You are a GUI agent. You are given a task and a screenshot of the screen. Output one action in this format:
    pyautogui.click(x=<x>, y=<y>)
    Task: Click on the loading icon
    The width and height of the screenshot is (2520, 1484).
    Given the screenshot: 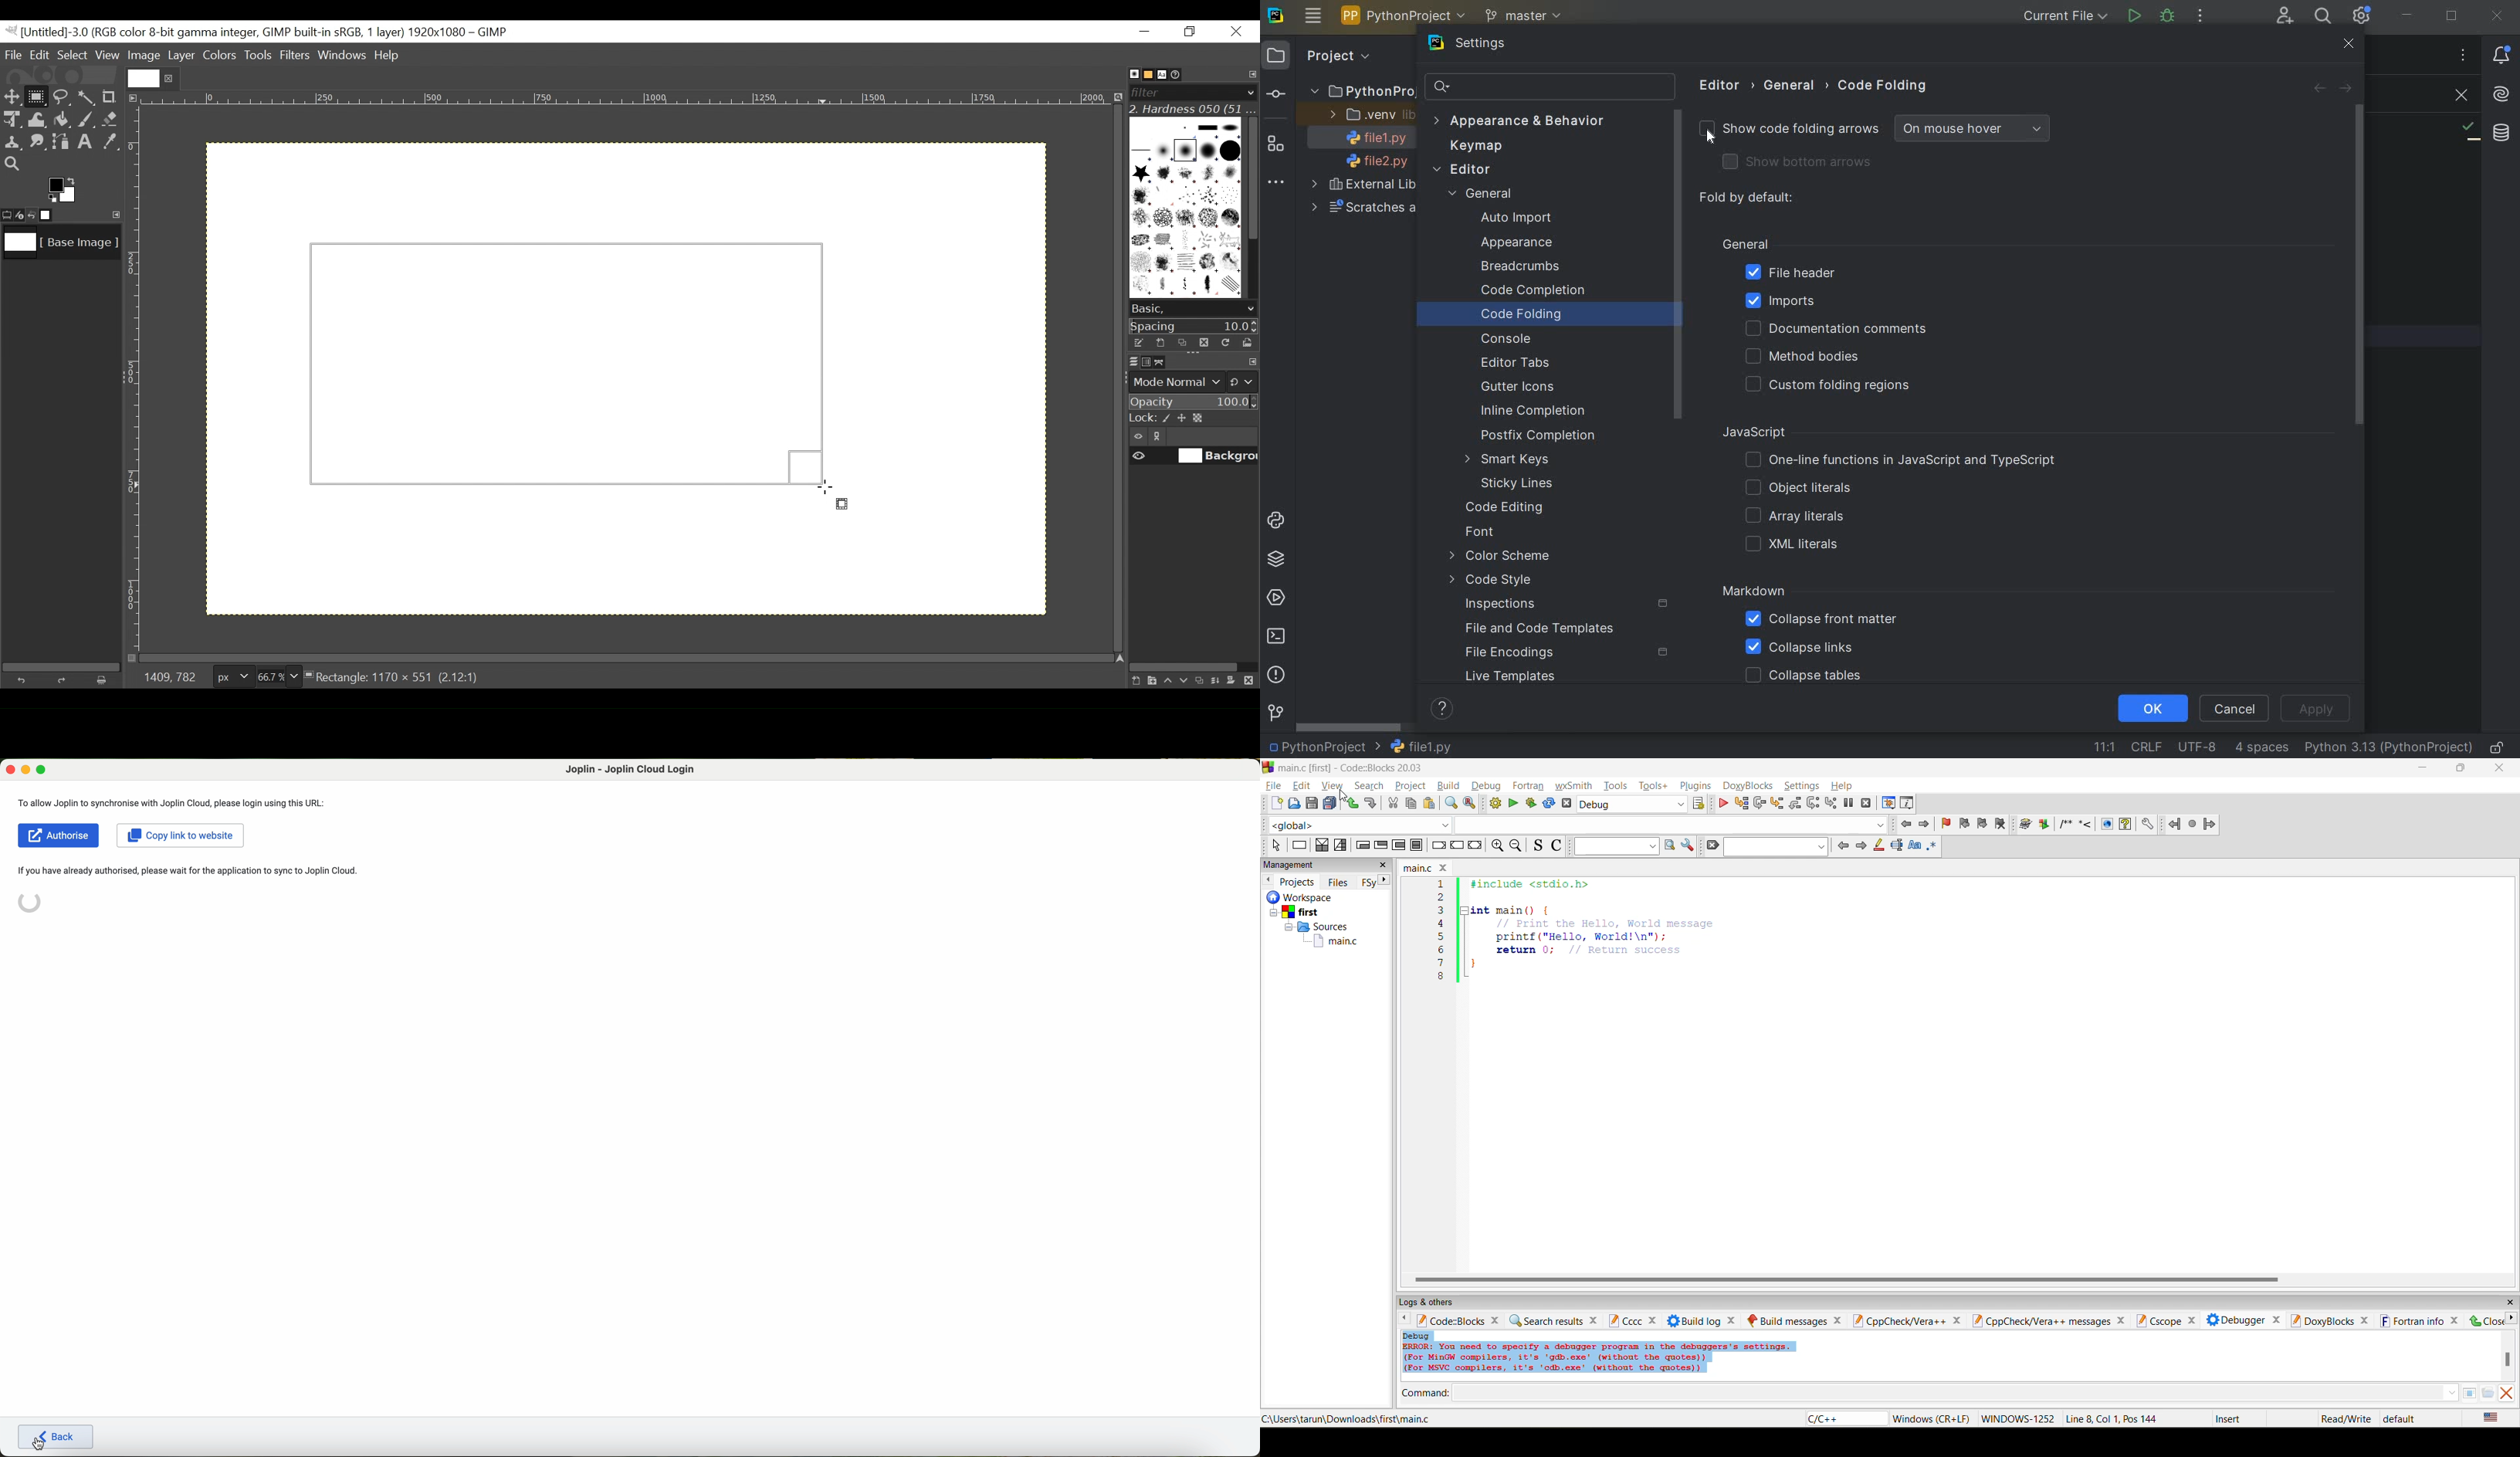 What is the action you would take?
    pyautogui.click(x=31, y=901)
    